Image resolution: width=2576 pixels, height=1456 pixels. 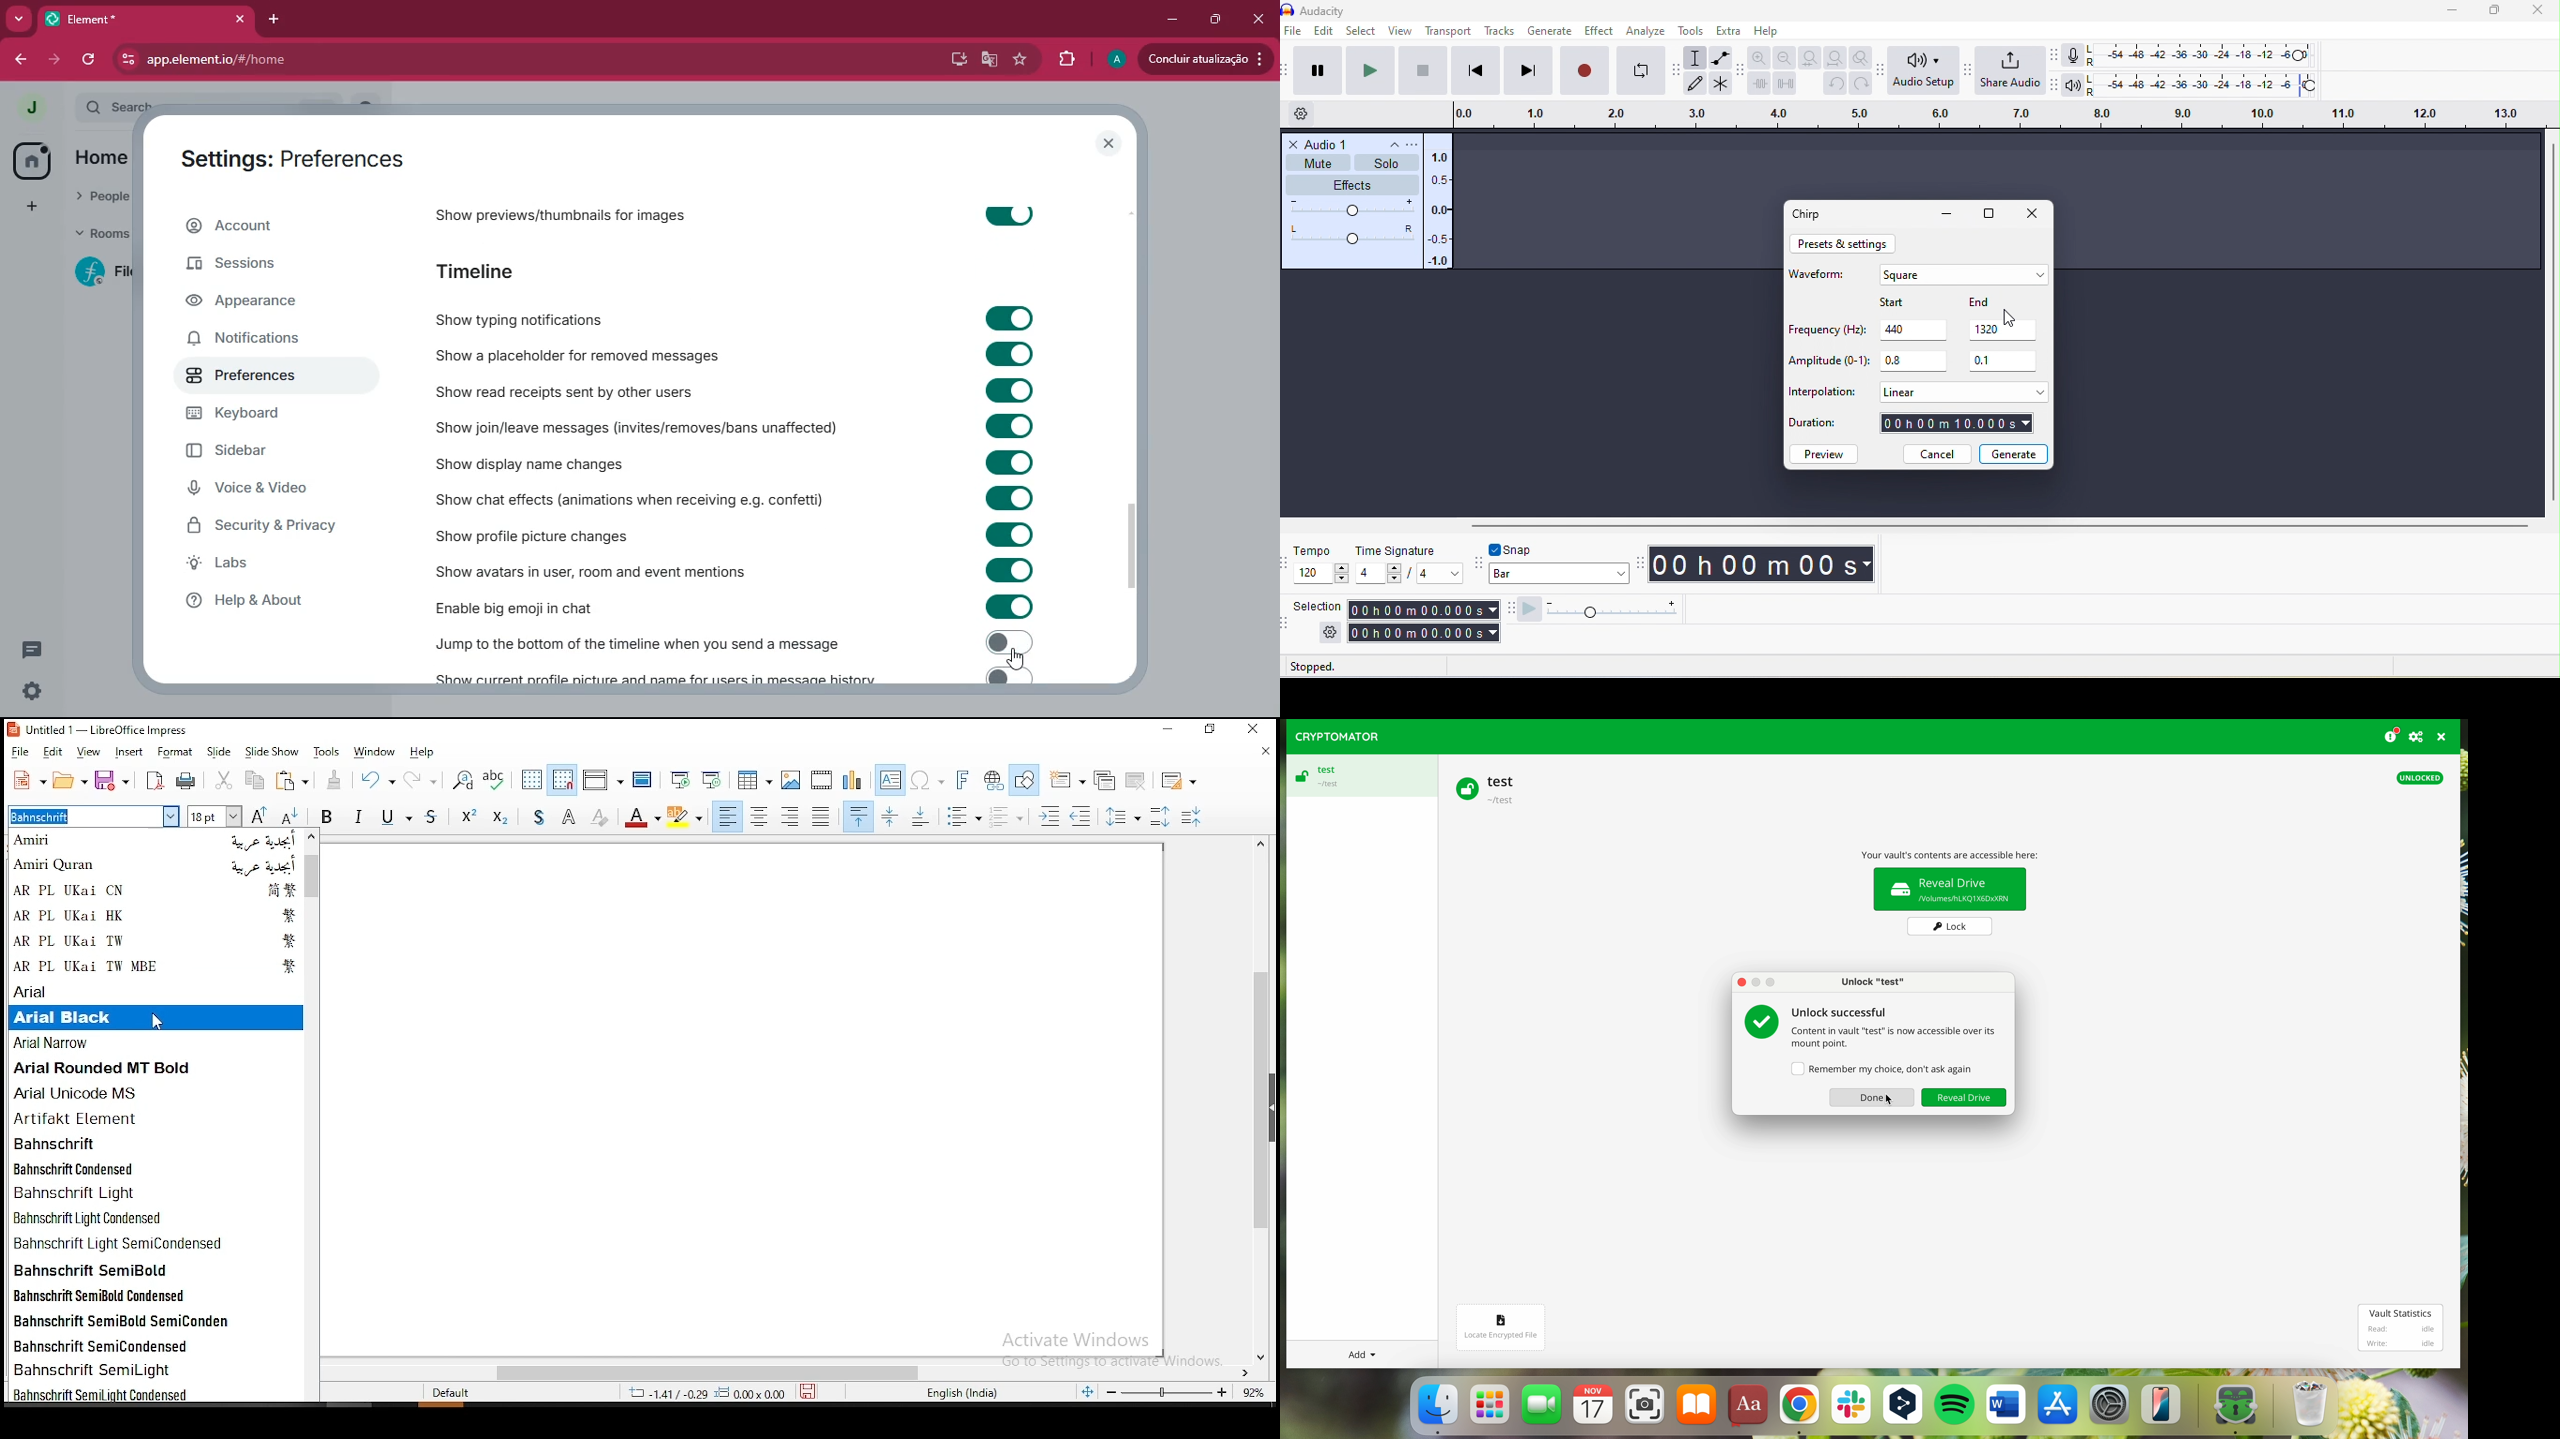 What do you see at coordinates (661, 1393) in the screenshot?
I see `19.59/-0.26` at bounding box center [661, 1393].